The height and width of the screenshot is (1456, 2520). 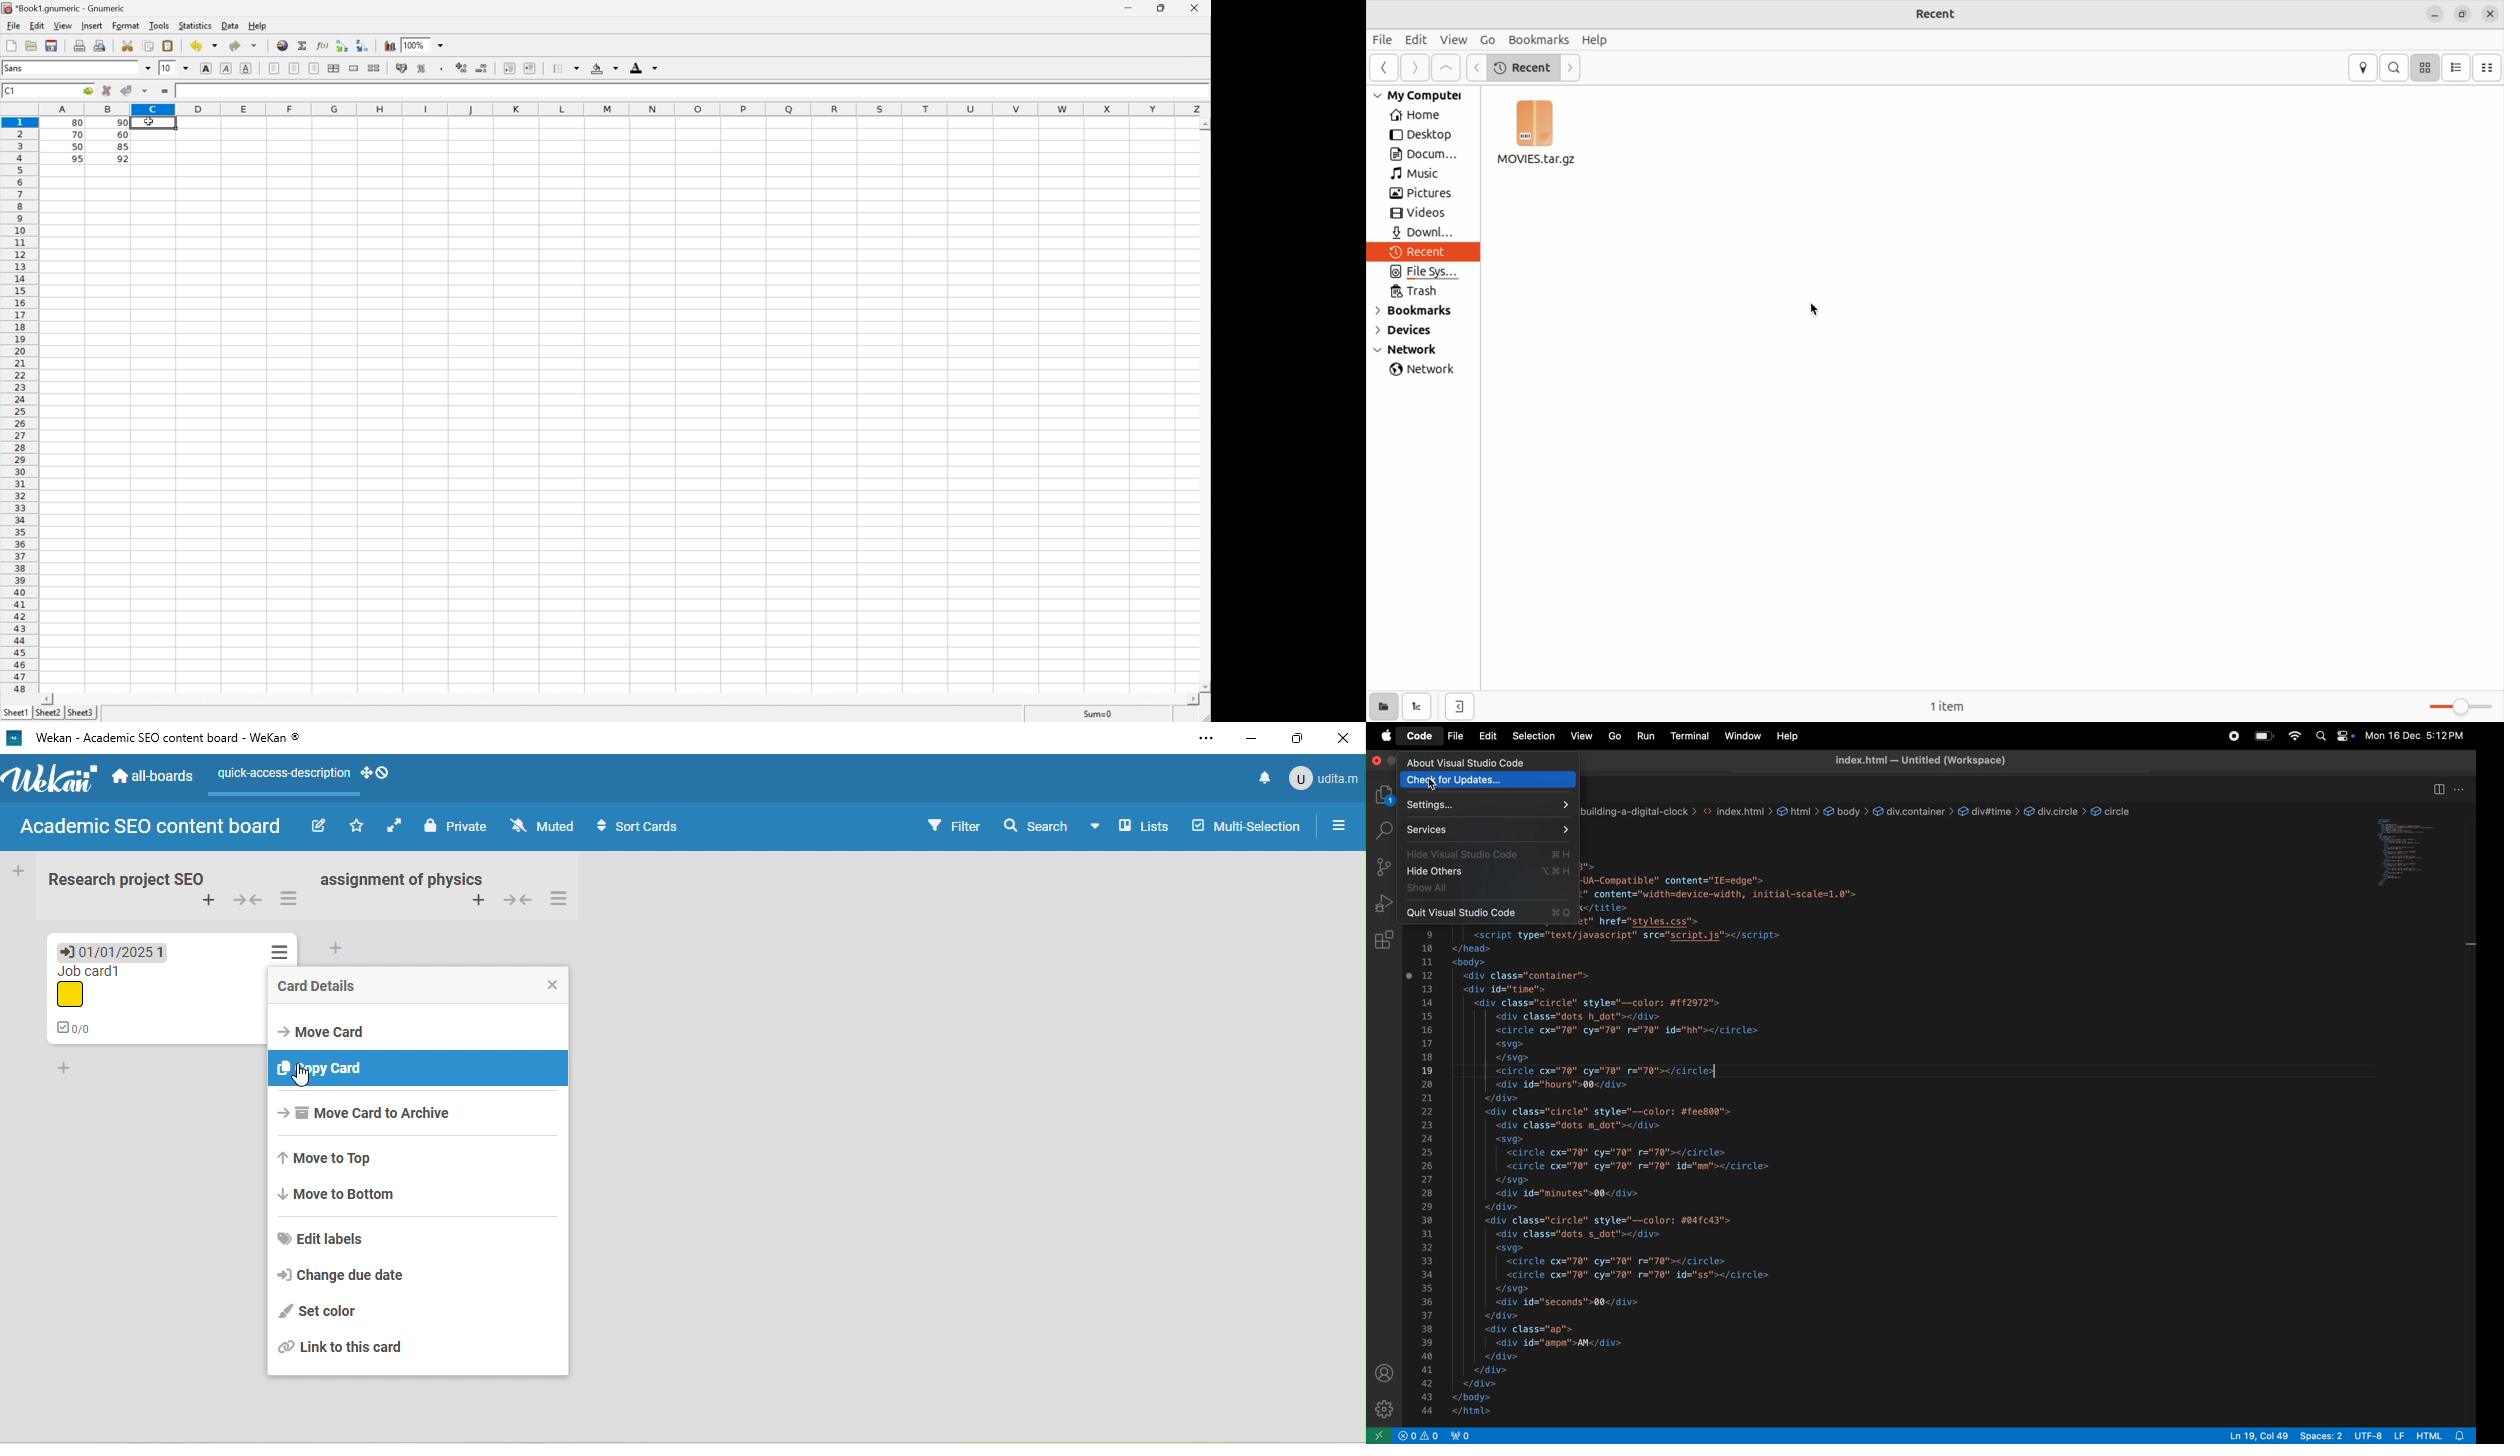 I want to click on collapse, so click(x=249, y=901).